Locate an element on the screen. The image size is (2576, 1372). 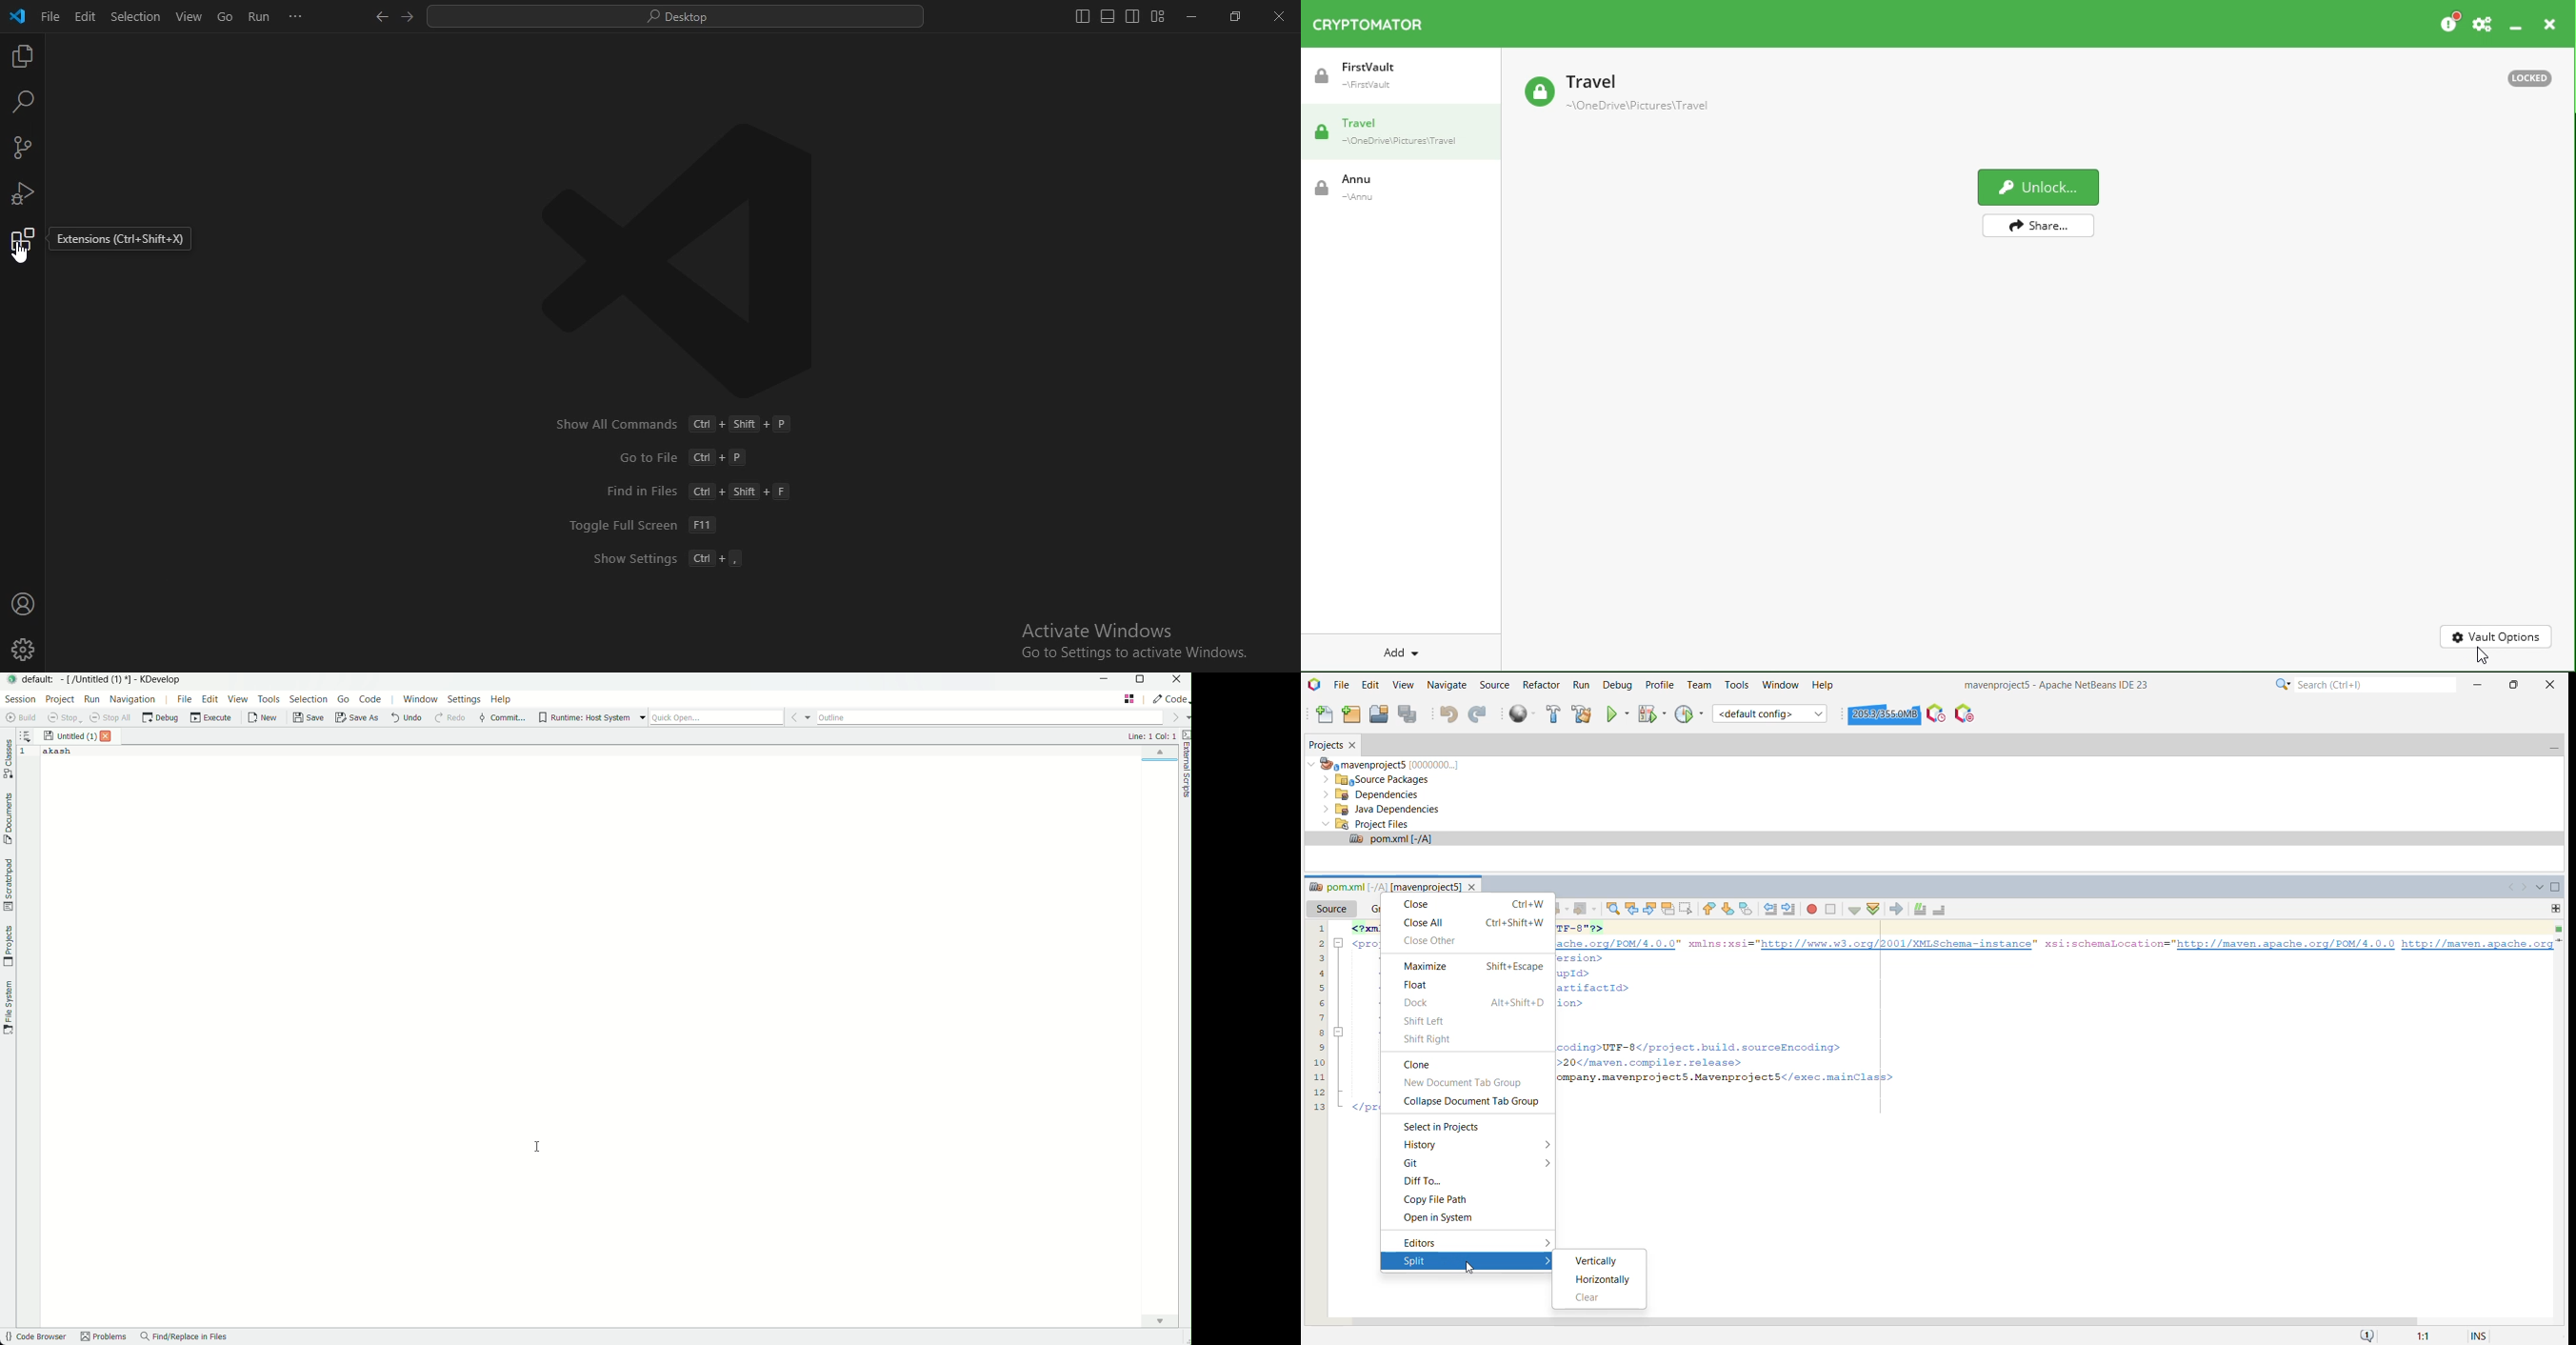
outline is located at coordinates (990, 715).